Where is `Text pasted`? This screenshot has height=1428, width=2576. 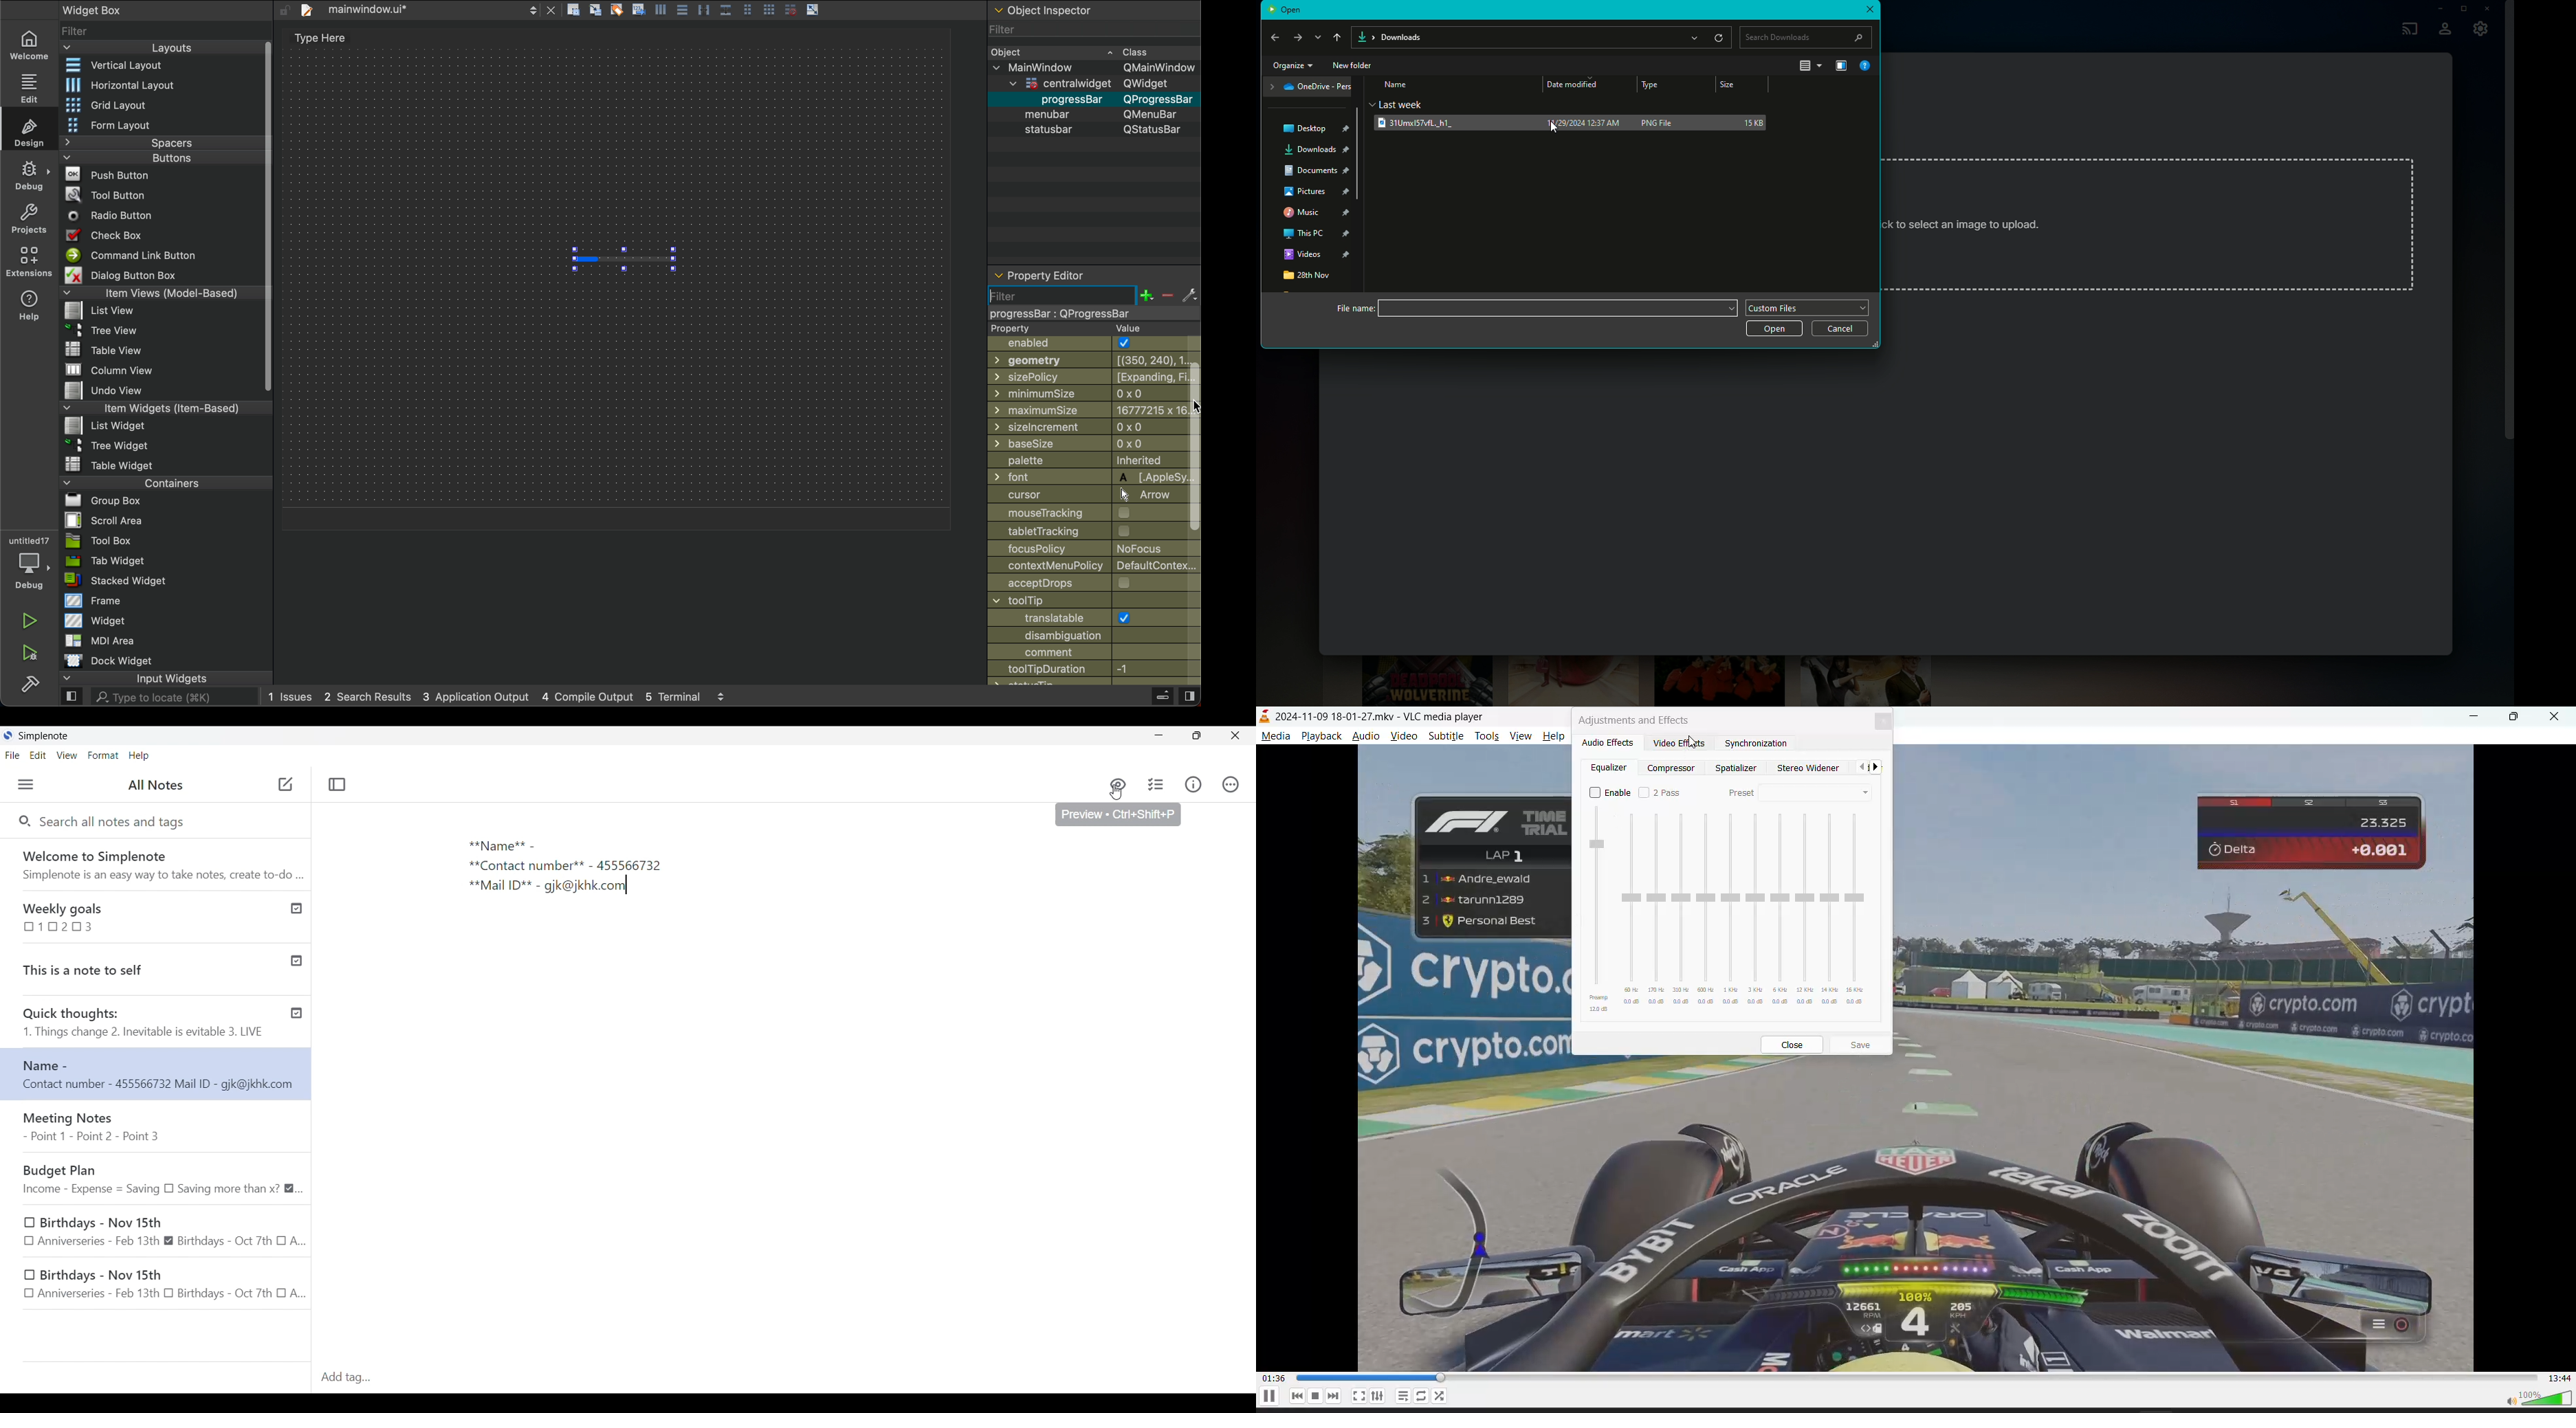
Text pasted is located at coordinates (594, 870).